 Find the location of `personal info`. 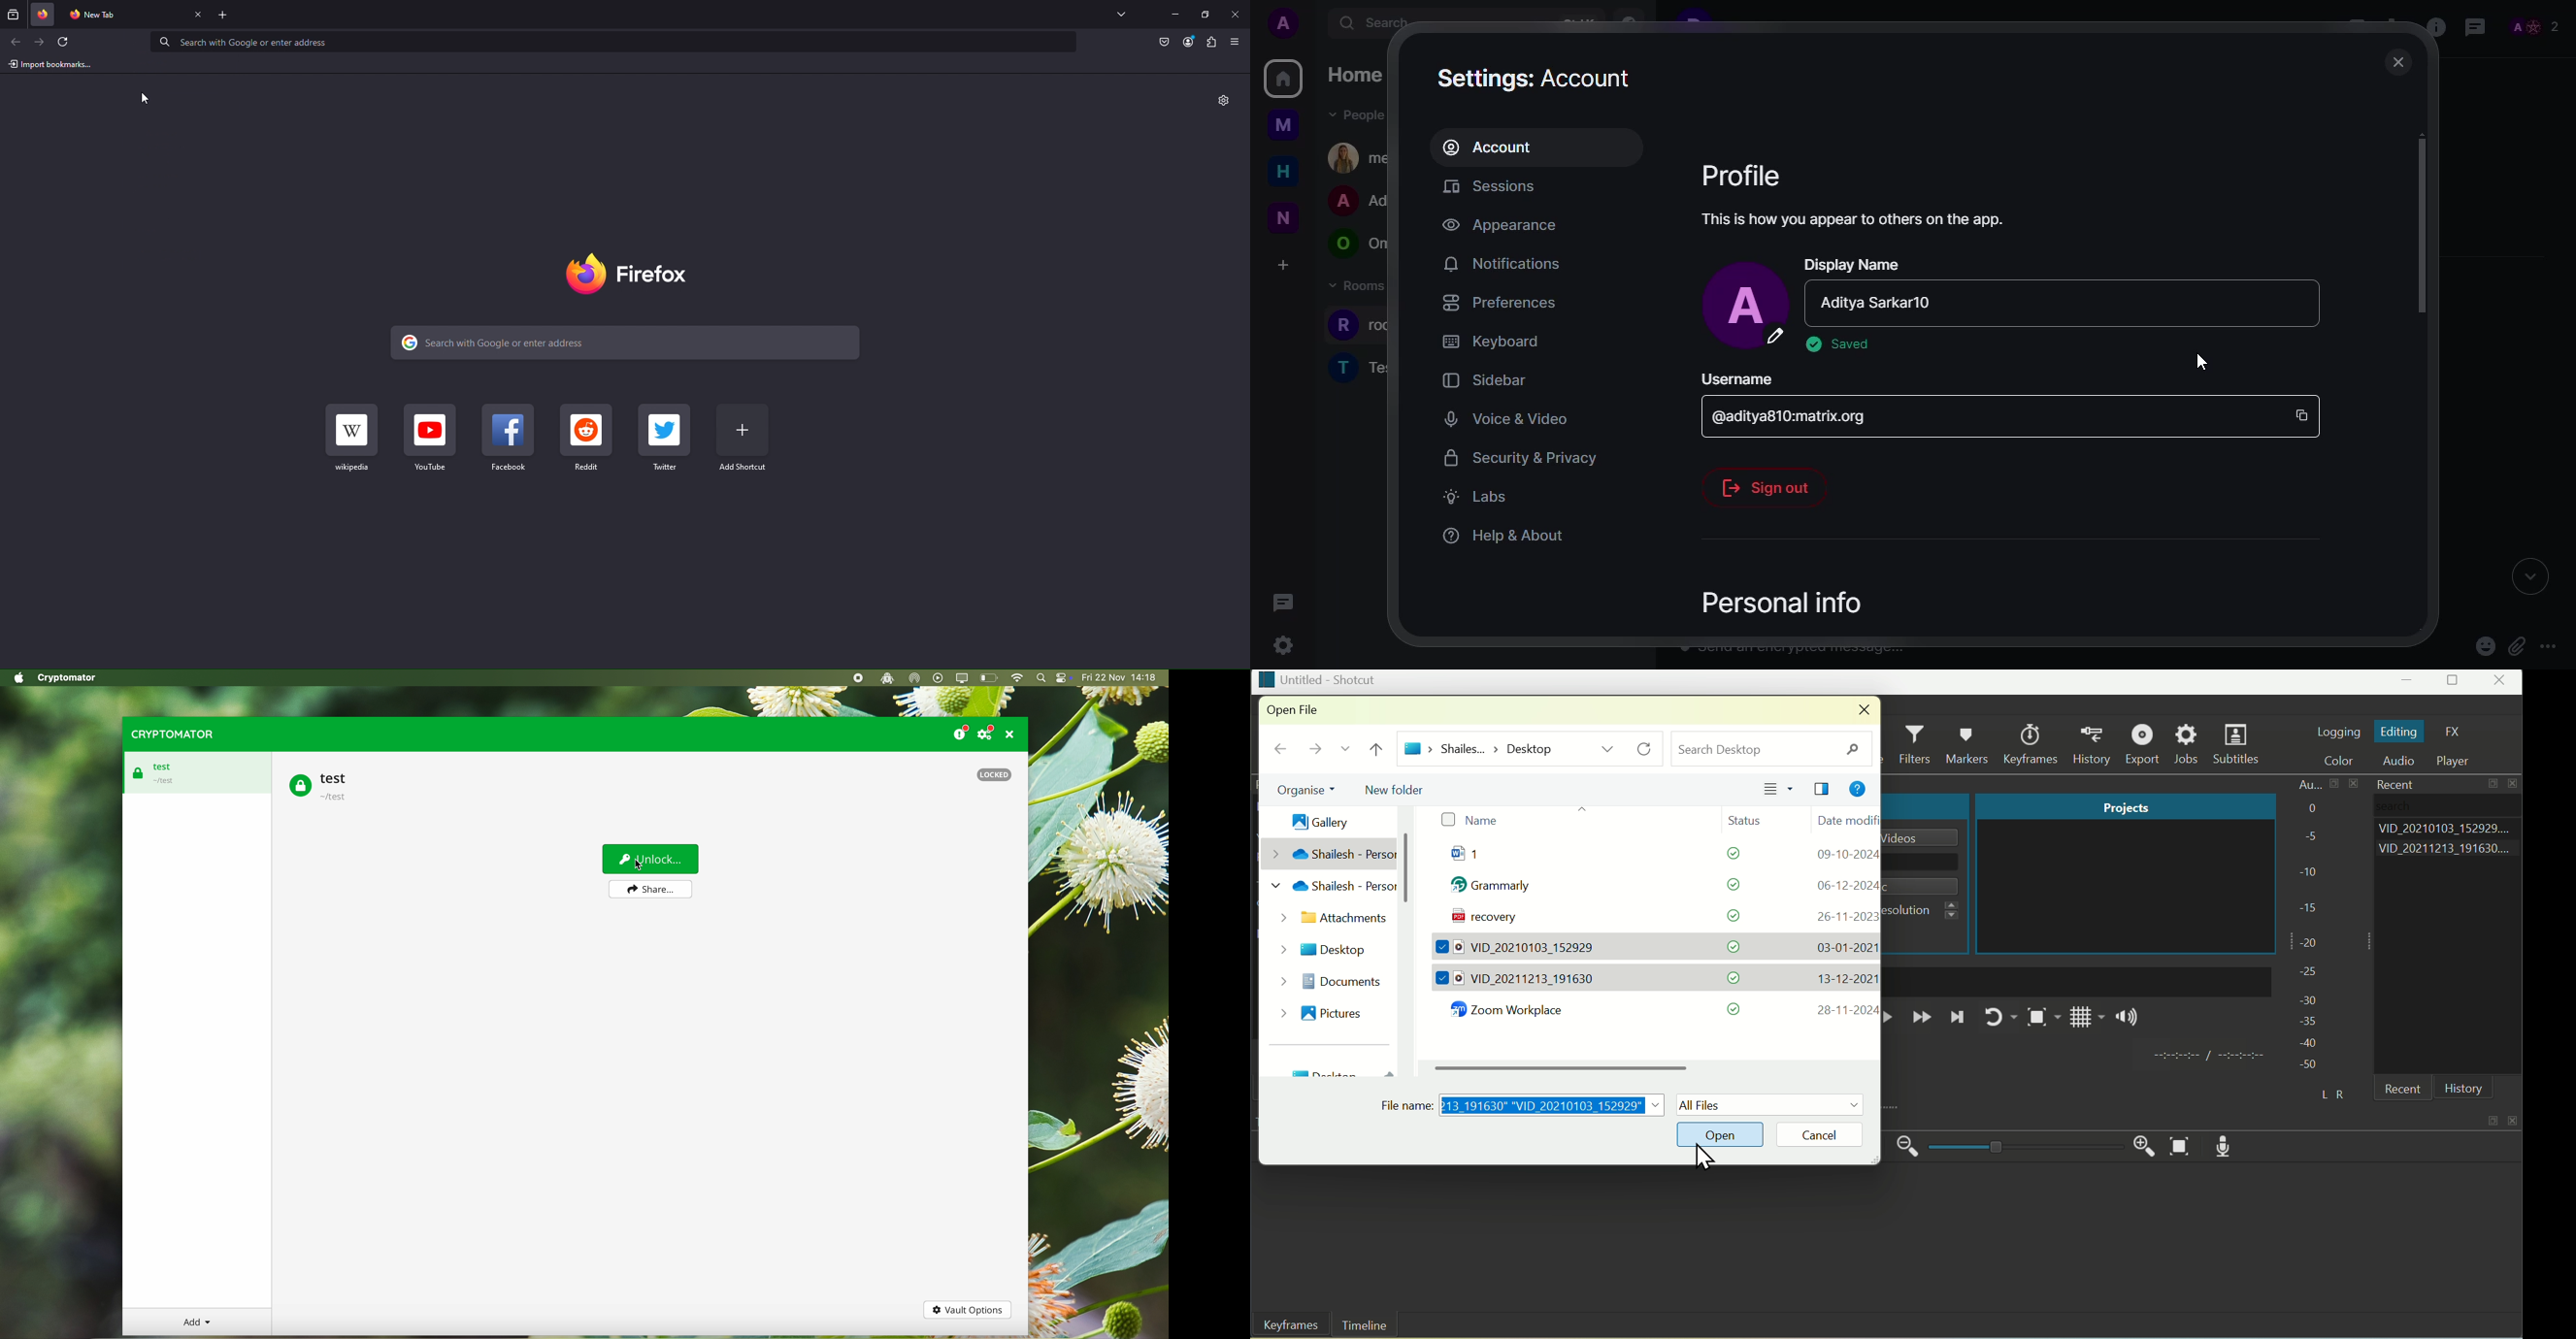

personal info is located at coordinates (1774, 599).